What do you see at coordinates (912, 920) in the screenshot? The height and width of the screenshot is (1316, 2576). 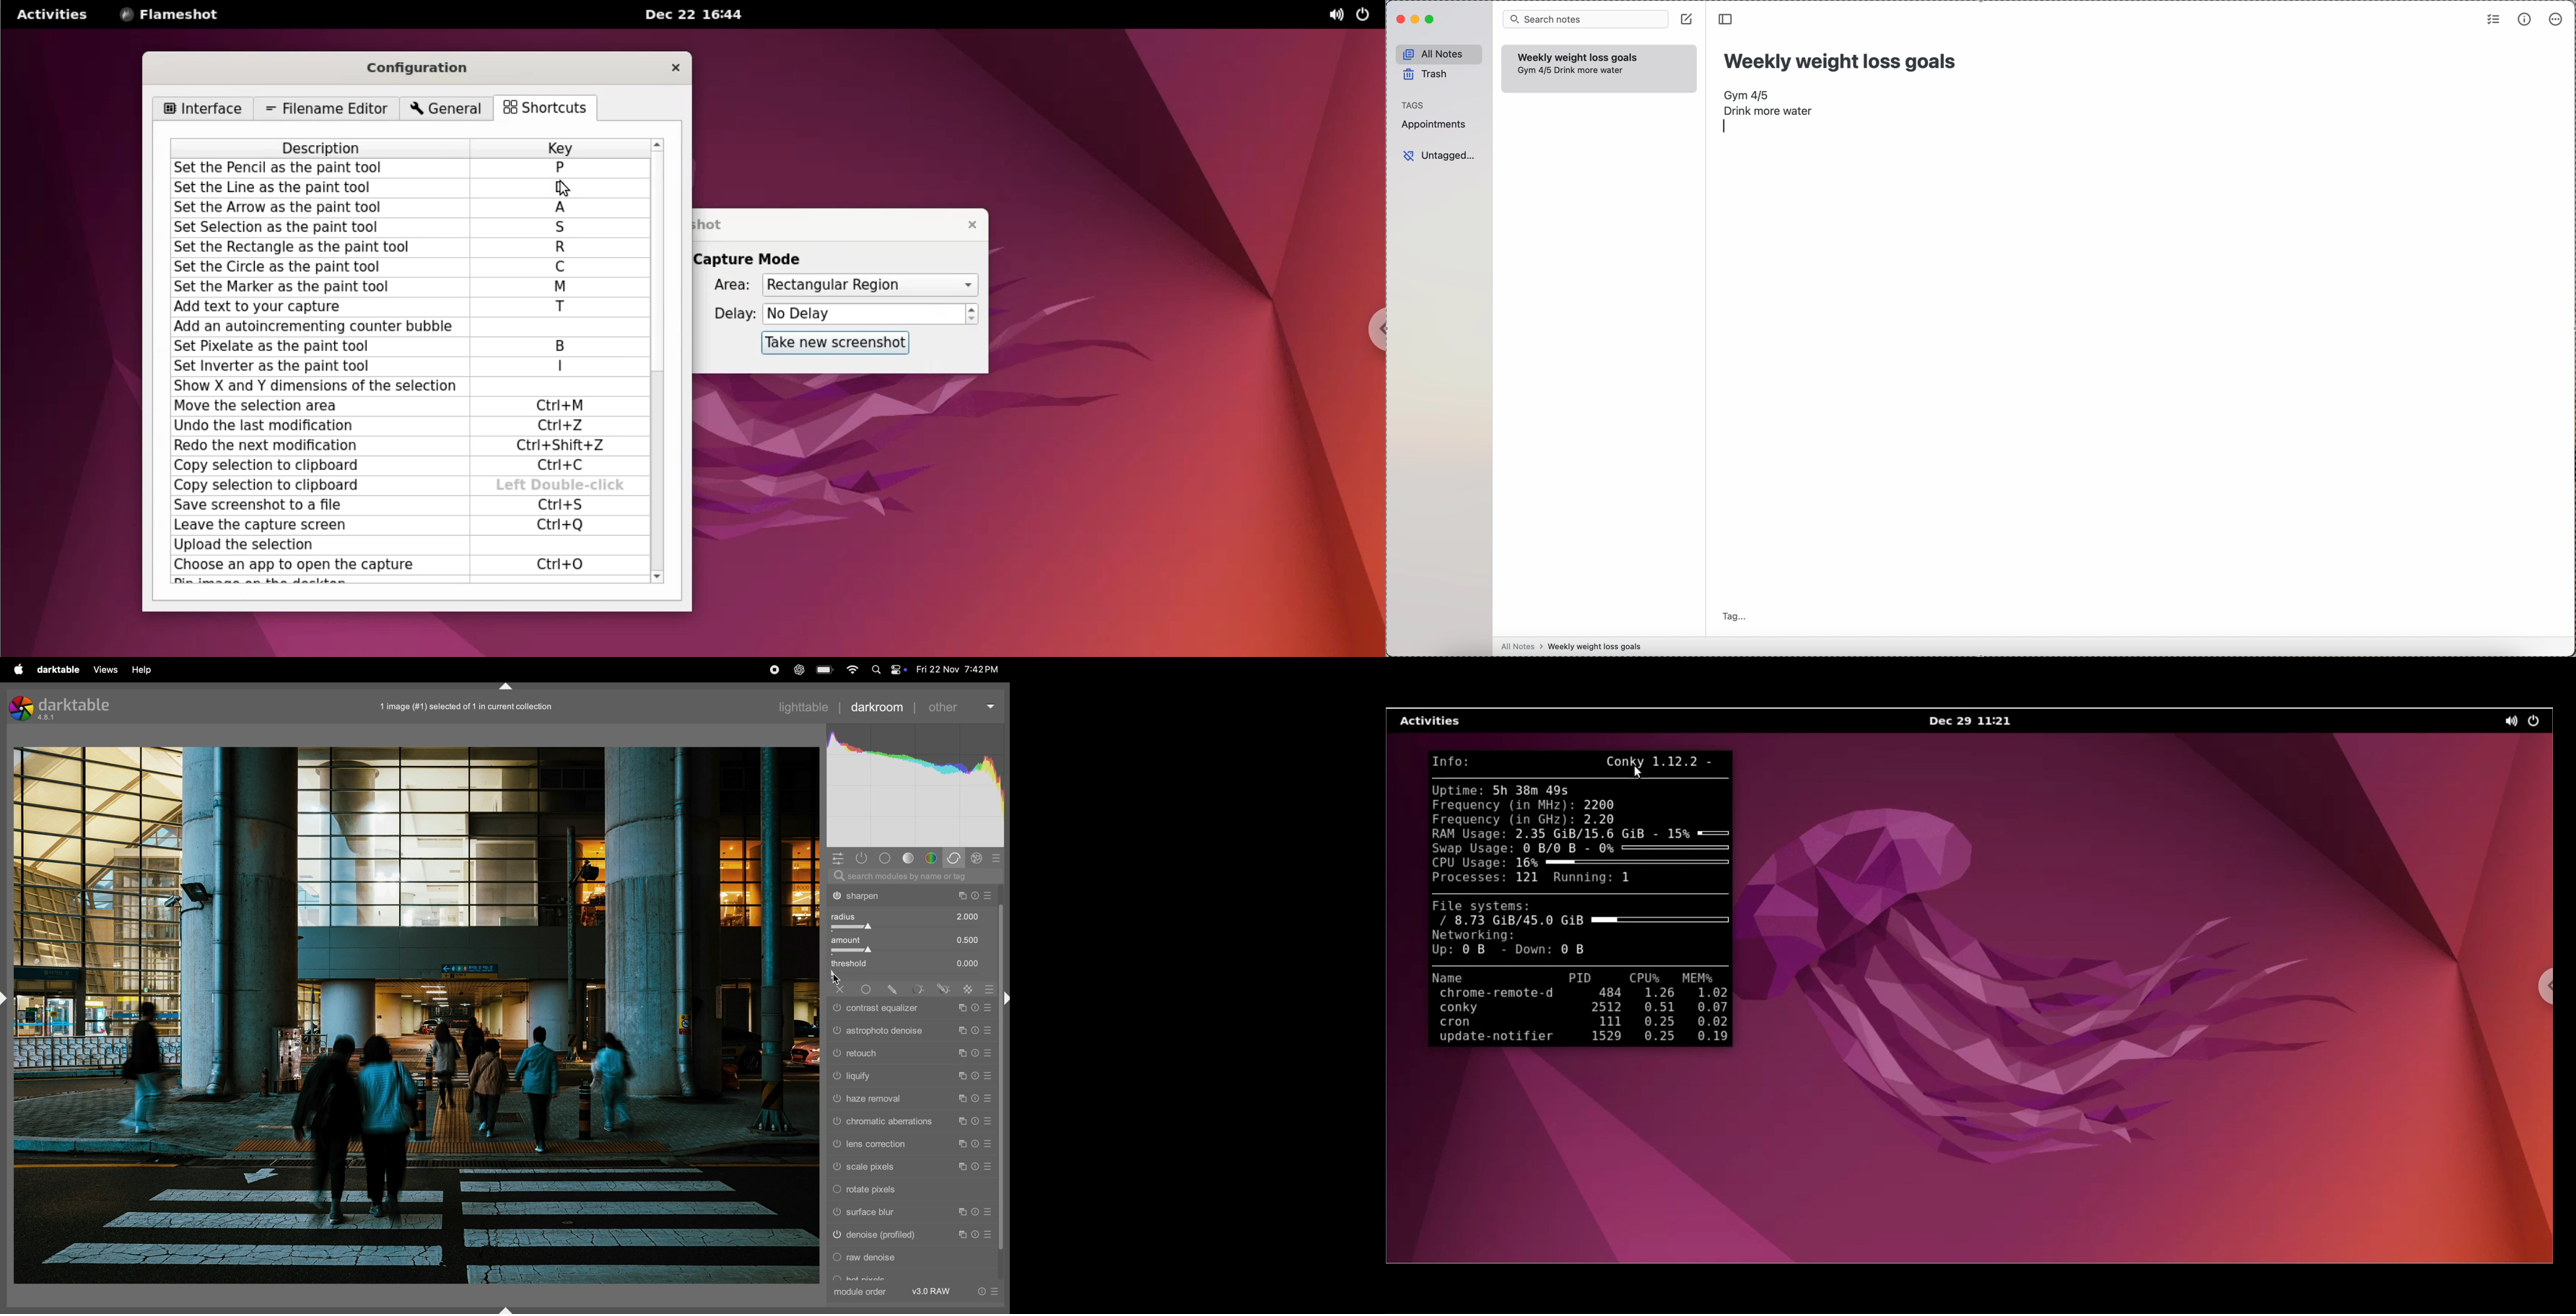 I see `radius` at bounding box center [912, 920].